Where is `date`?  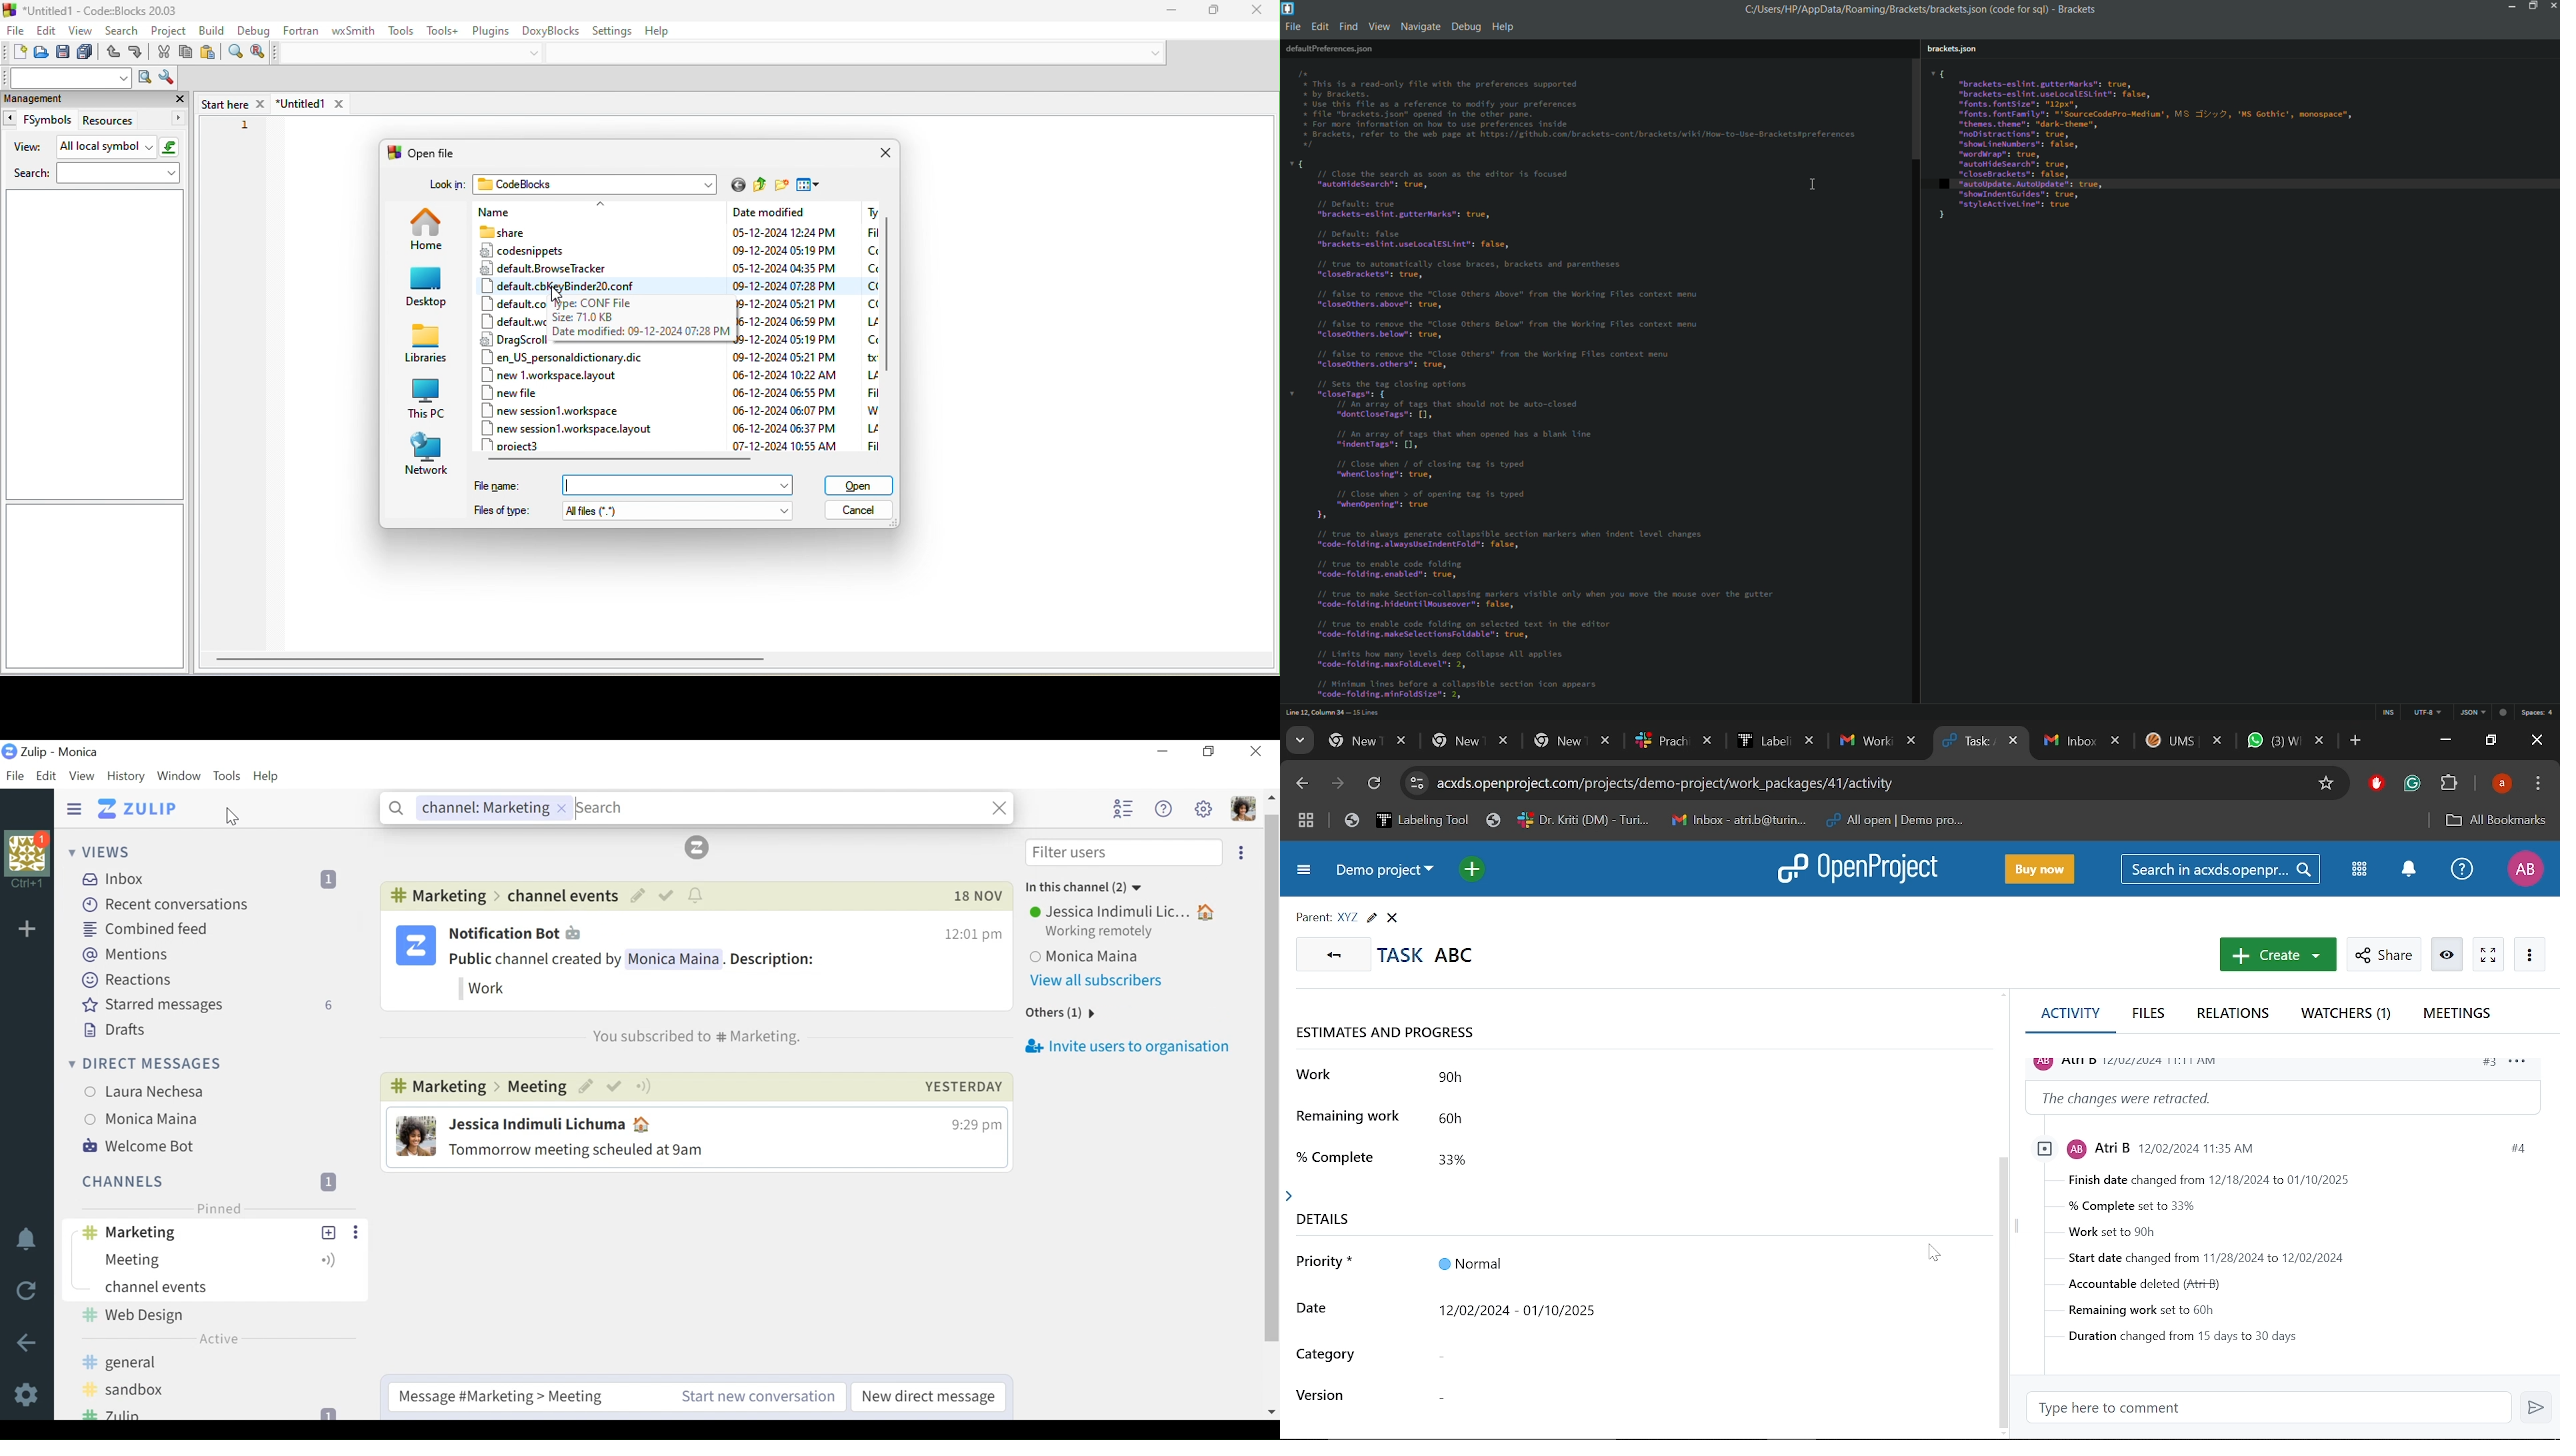
date is located at coordinates (781, 356).